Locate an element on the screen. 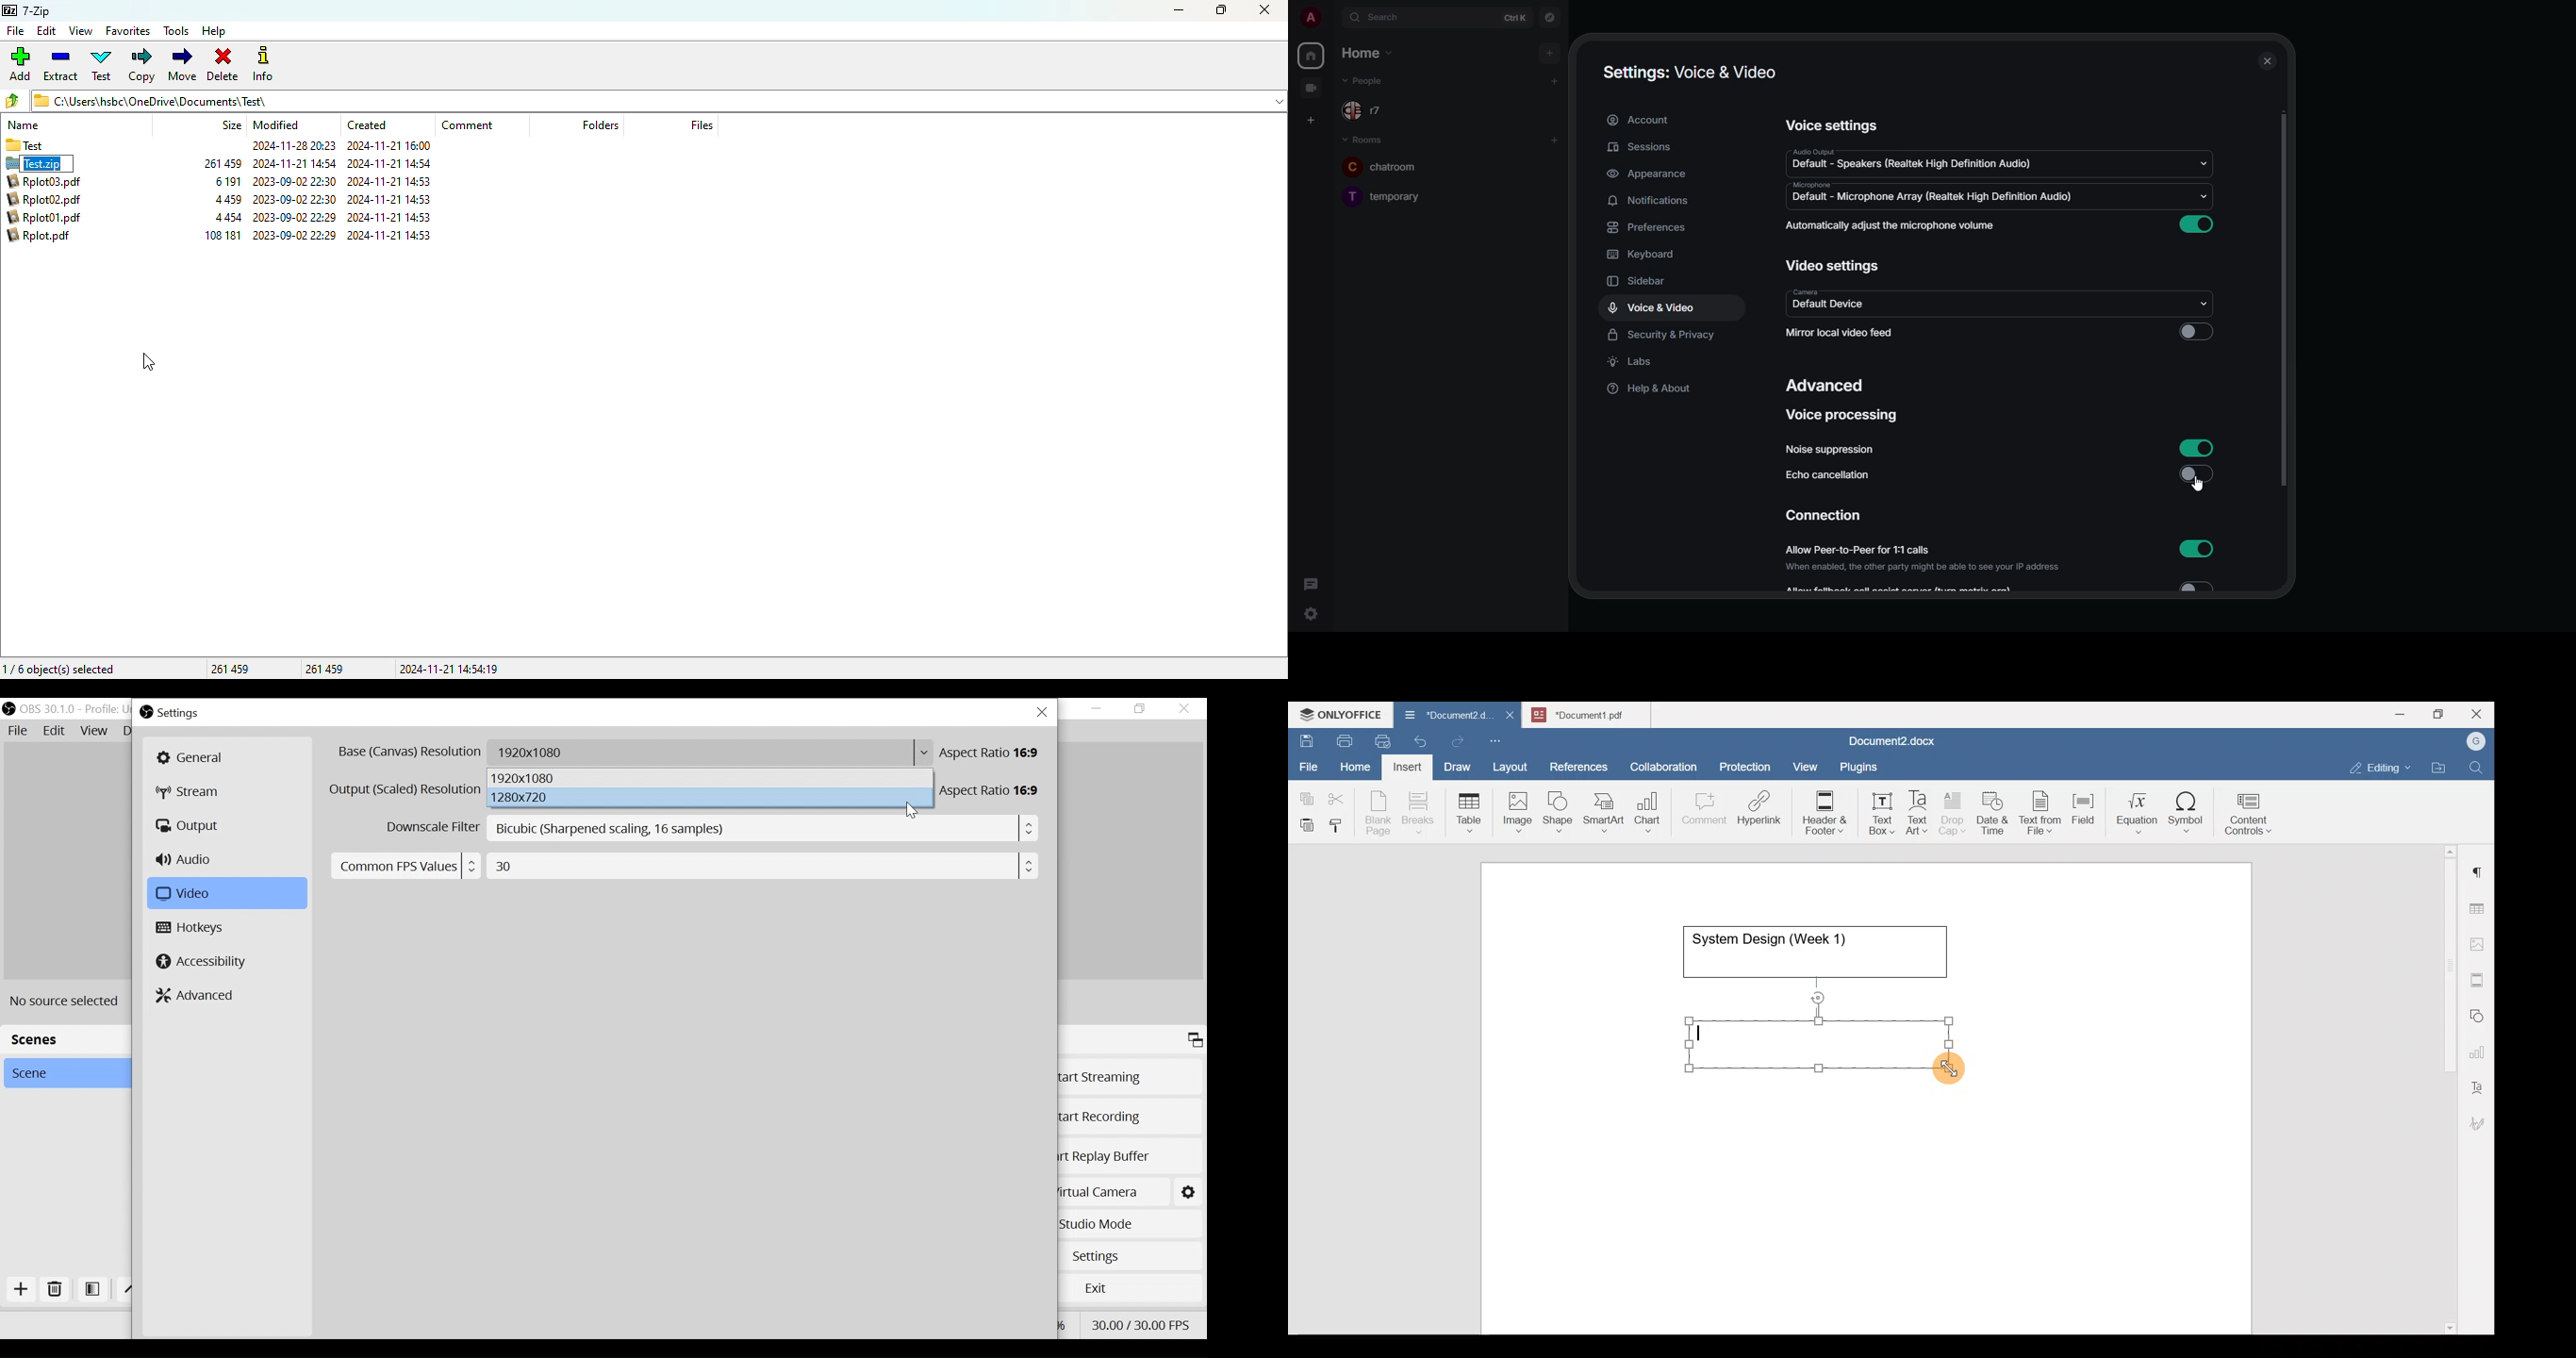 Image resolution: width=2576 pixels, height=1372 pixels. extract is located at coordinates (61, 65).